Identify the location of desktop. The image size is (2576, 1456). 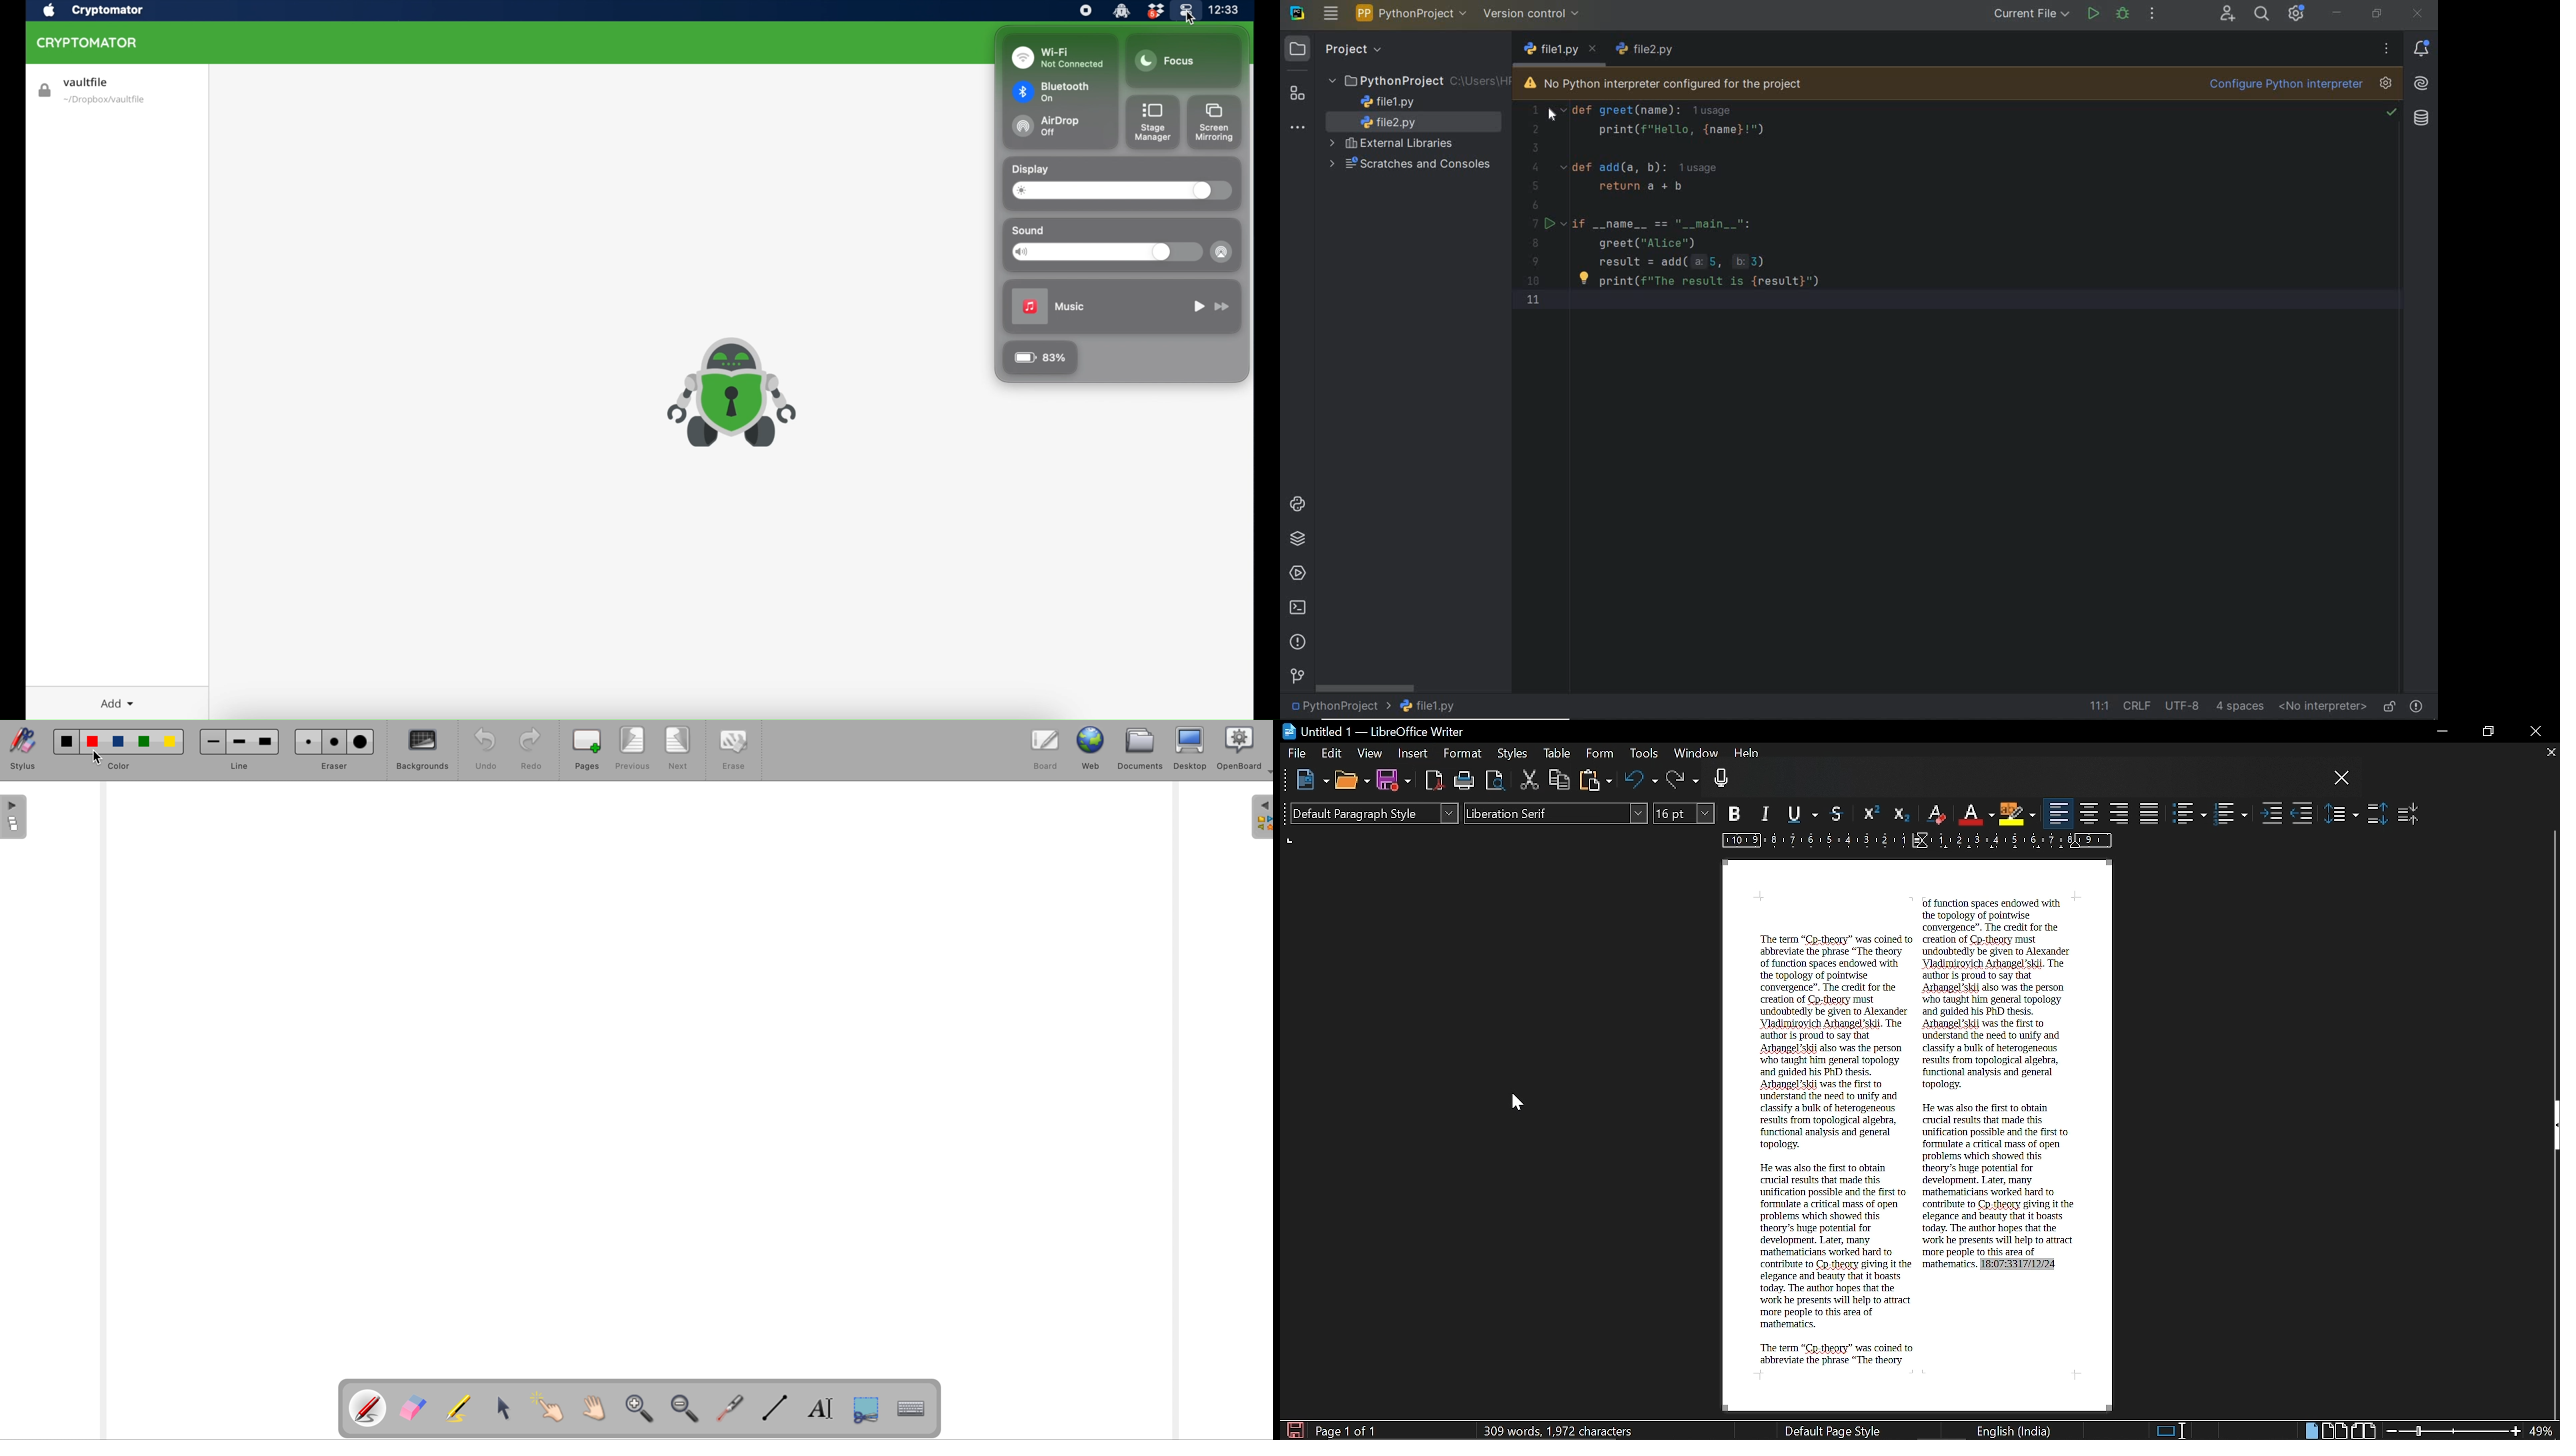
(1192, 748).